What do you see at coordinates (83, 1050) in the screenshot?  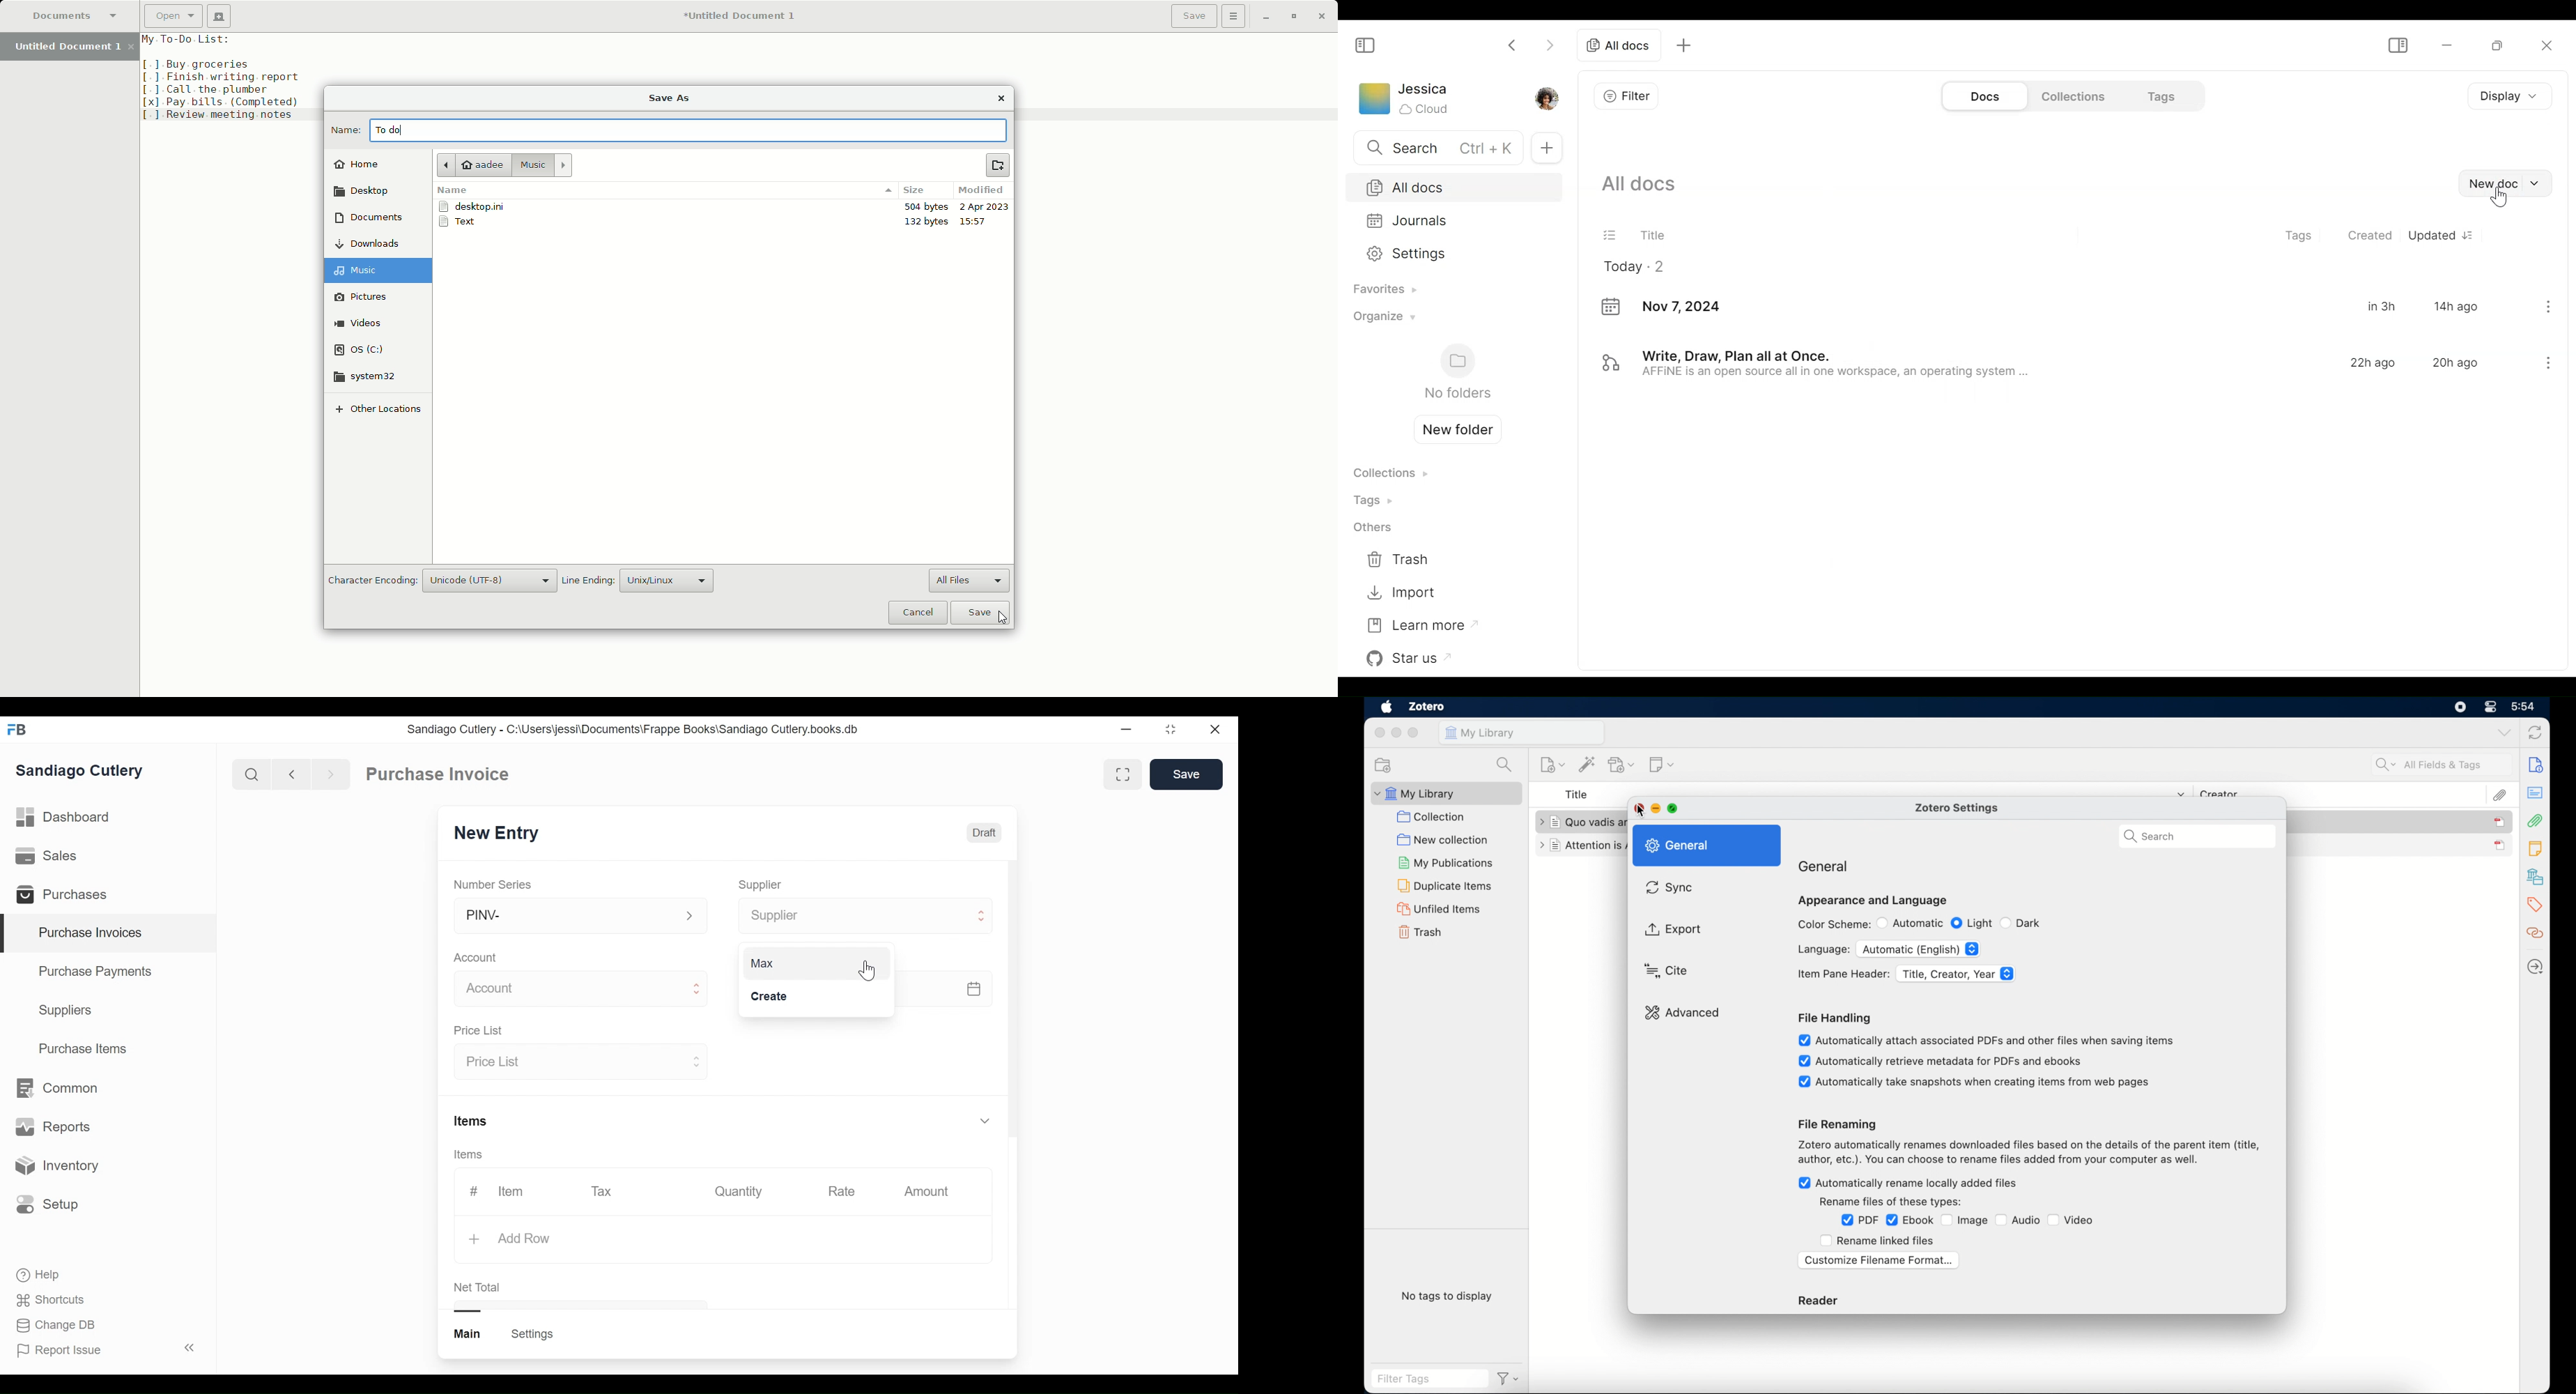 I see `Purchase Items` at bounding box center [83, 1050].